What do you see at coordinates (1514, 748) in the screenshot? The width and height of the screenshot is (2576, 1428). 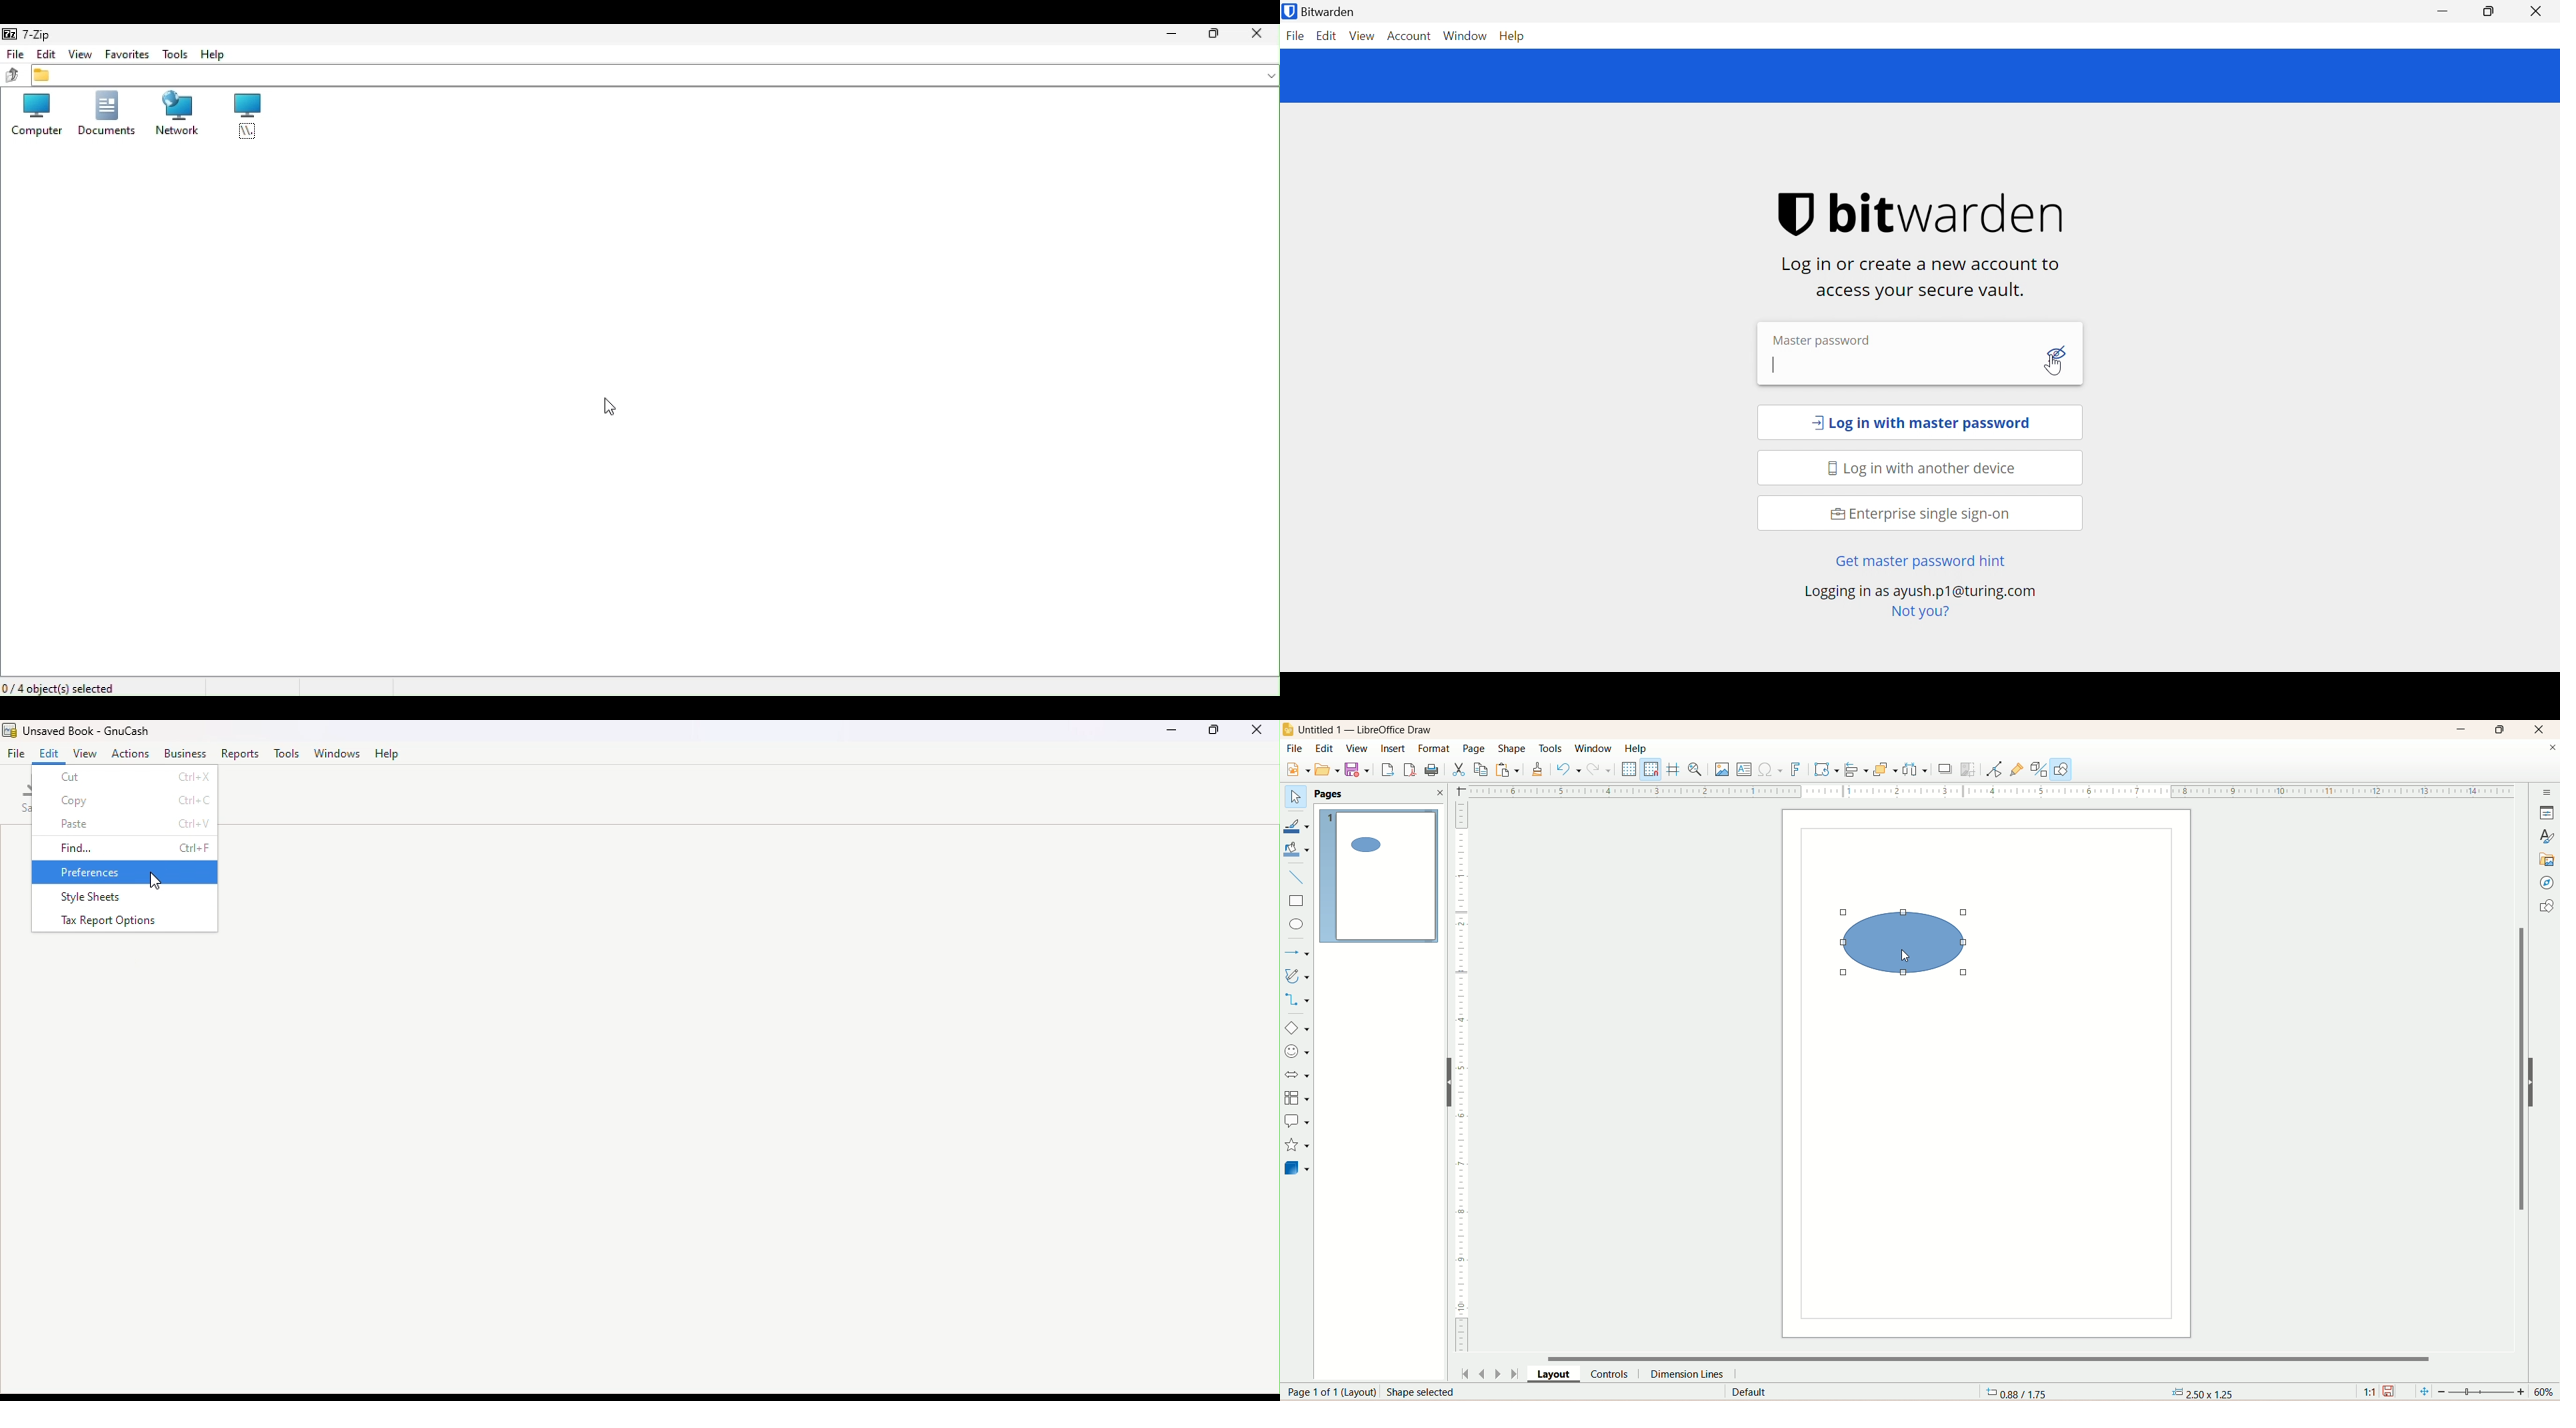 I see `shape` at bounding box center [1514, 748].